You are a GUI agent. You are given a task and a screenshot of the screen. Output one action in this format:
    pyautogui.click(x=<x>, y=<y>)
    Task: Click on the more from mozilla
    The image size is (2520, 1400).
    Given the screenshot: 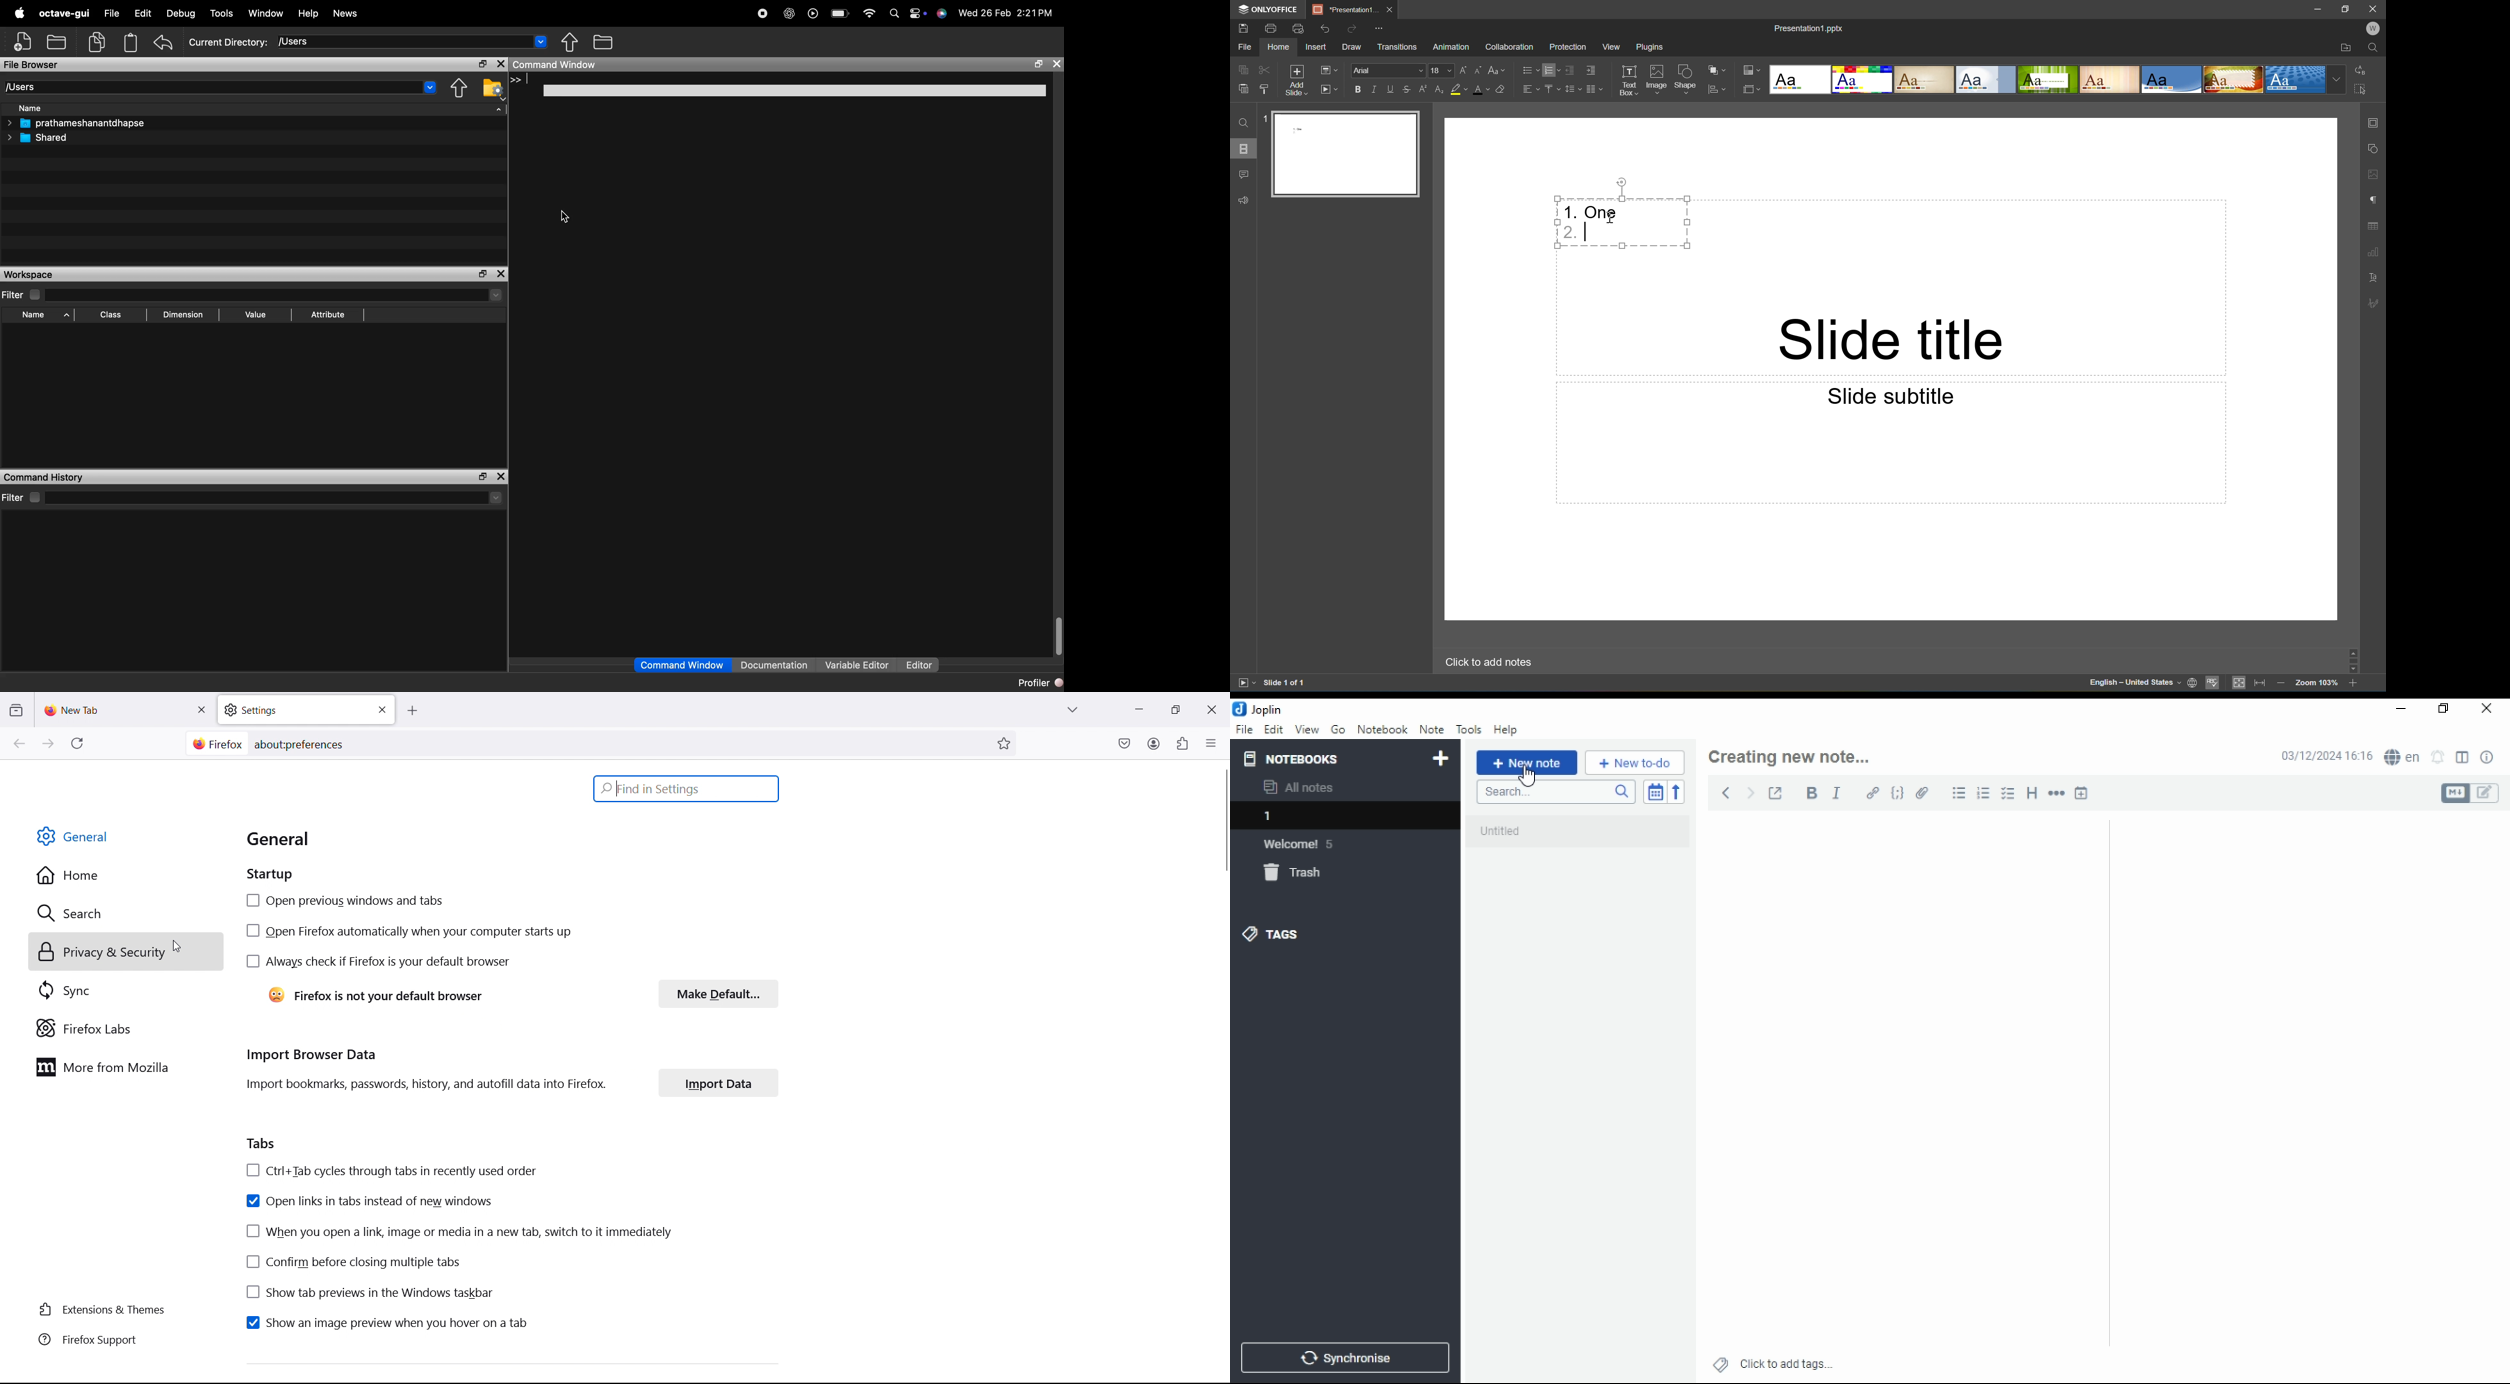 What is the action you would take?
    pyautogui.click(x=122, y=1067)
    